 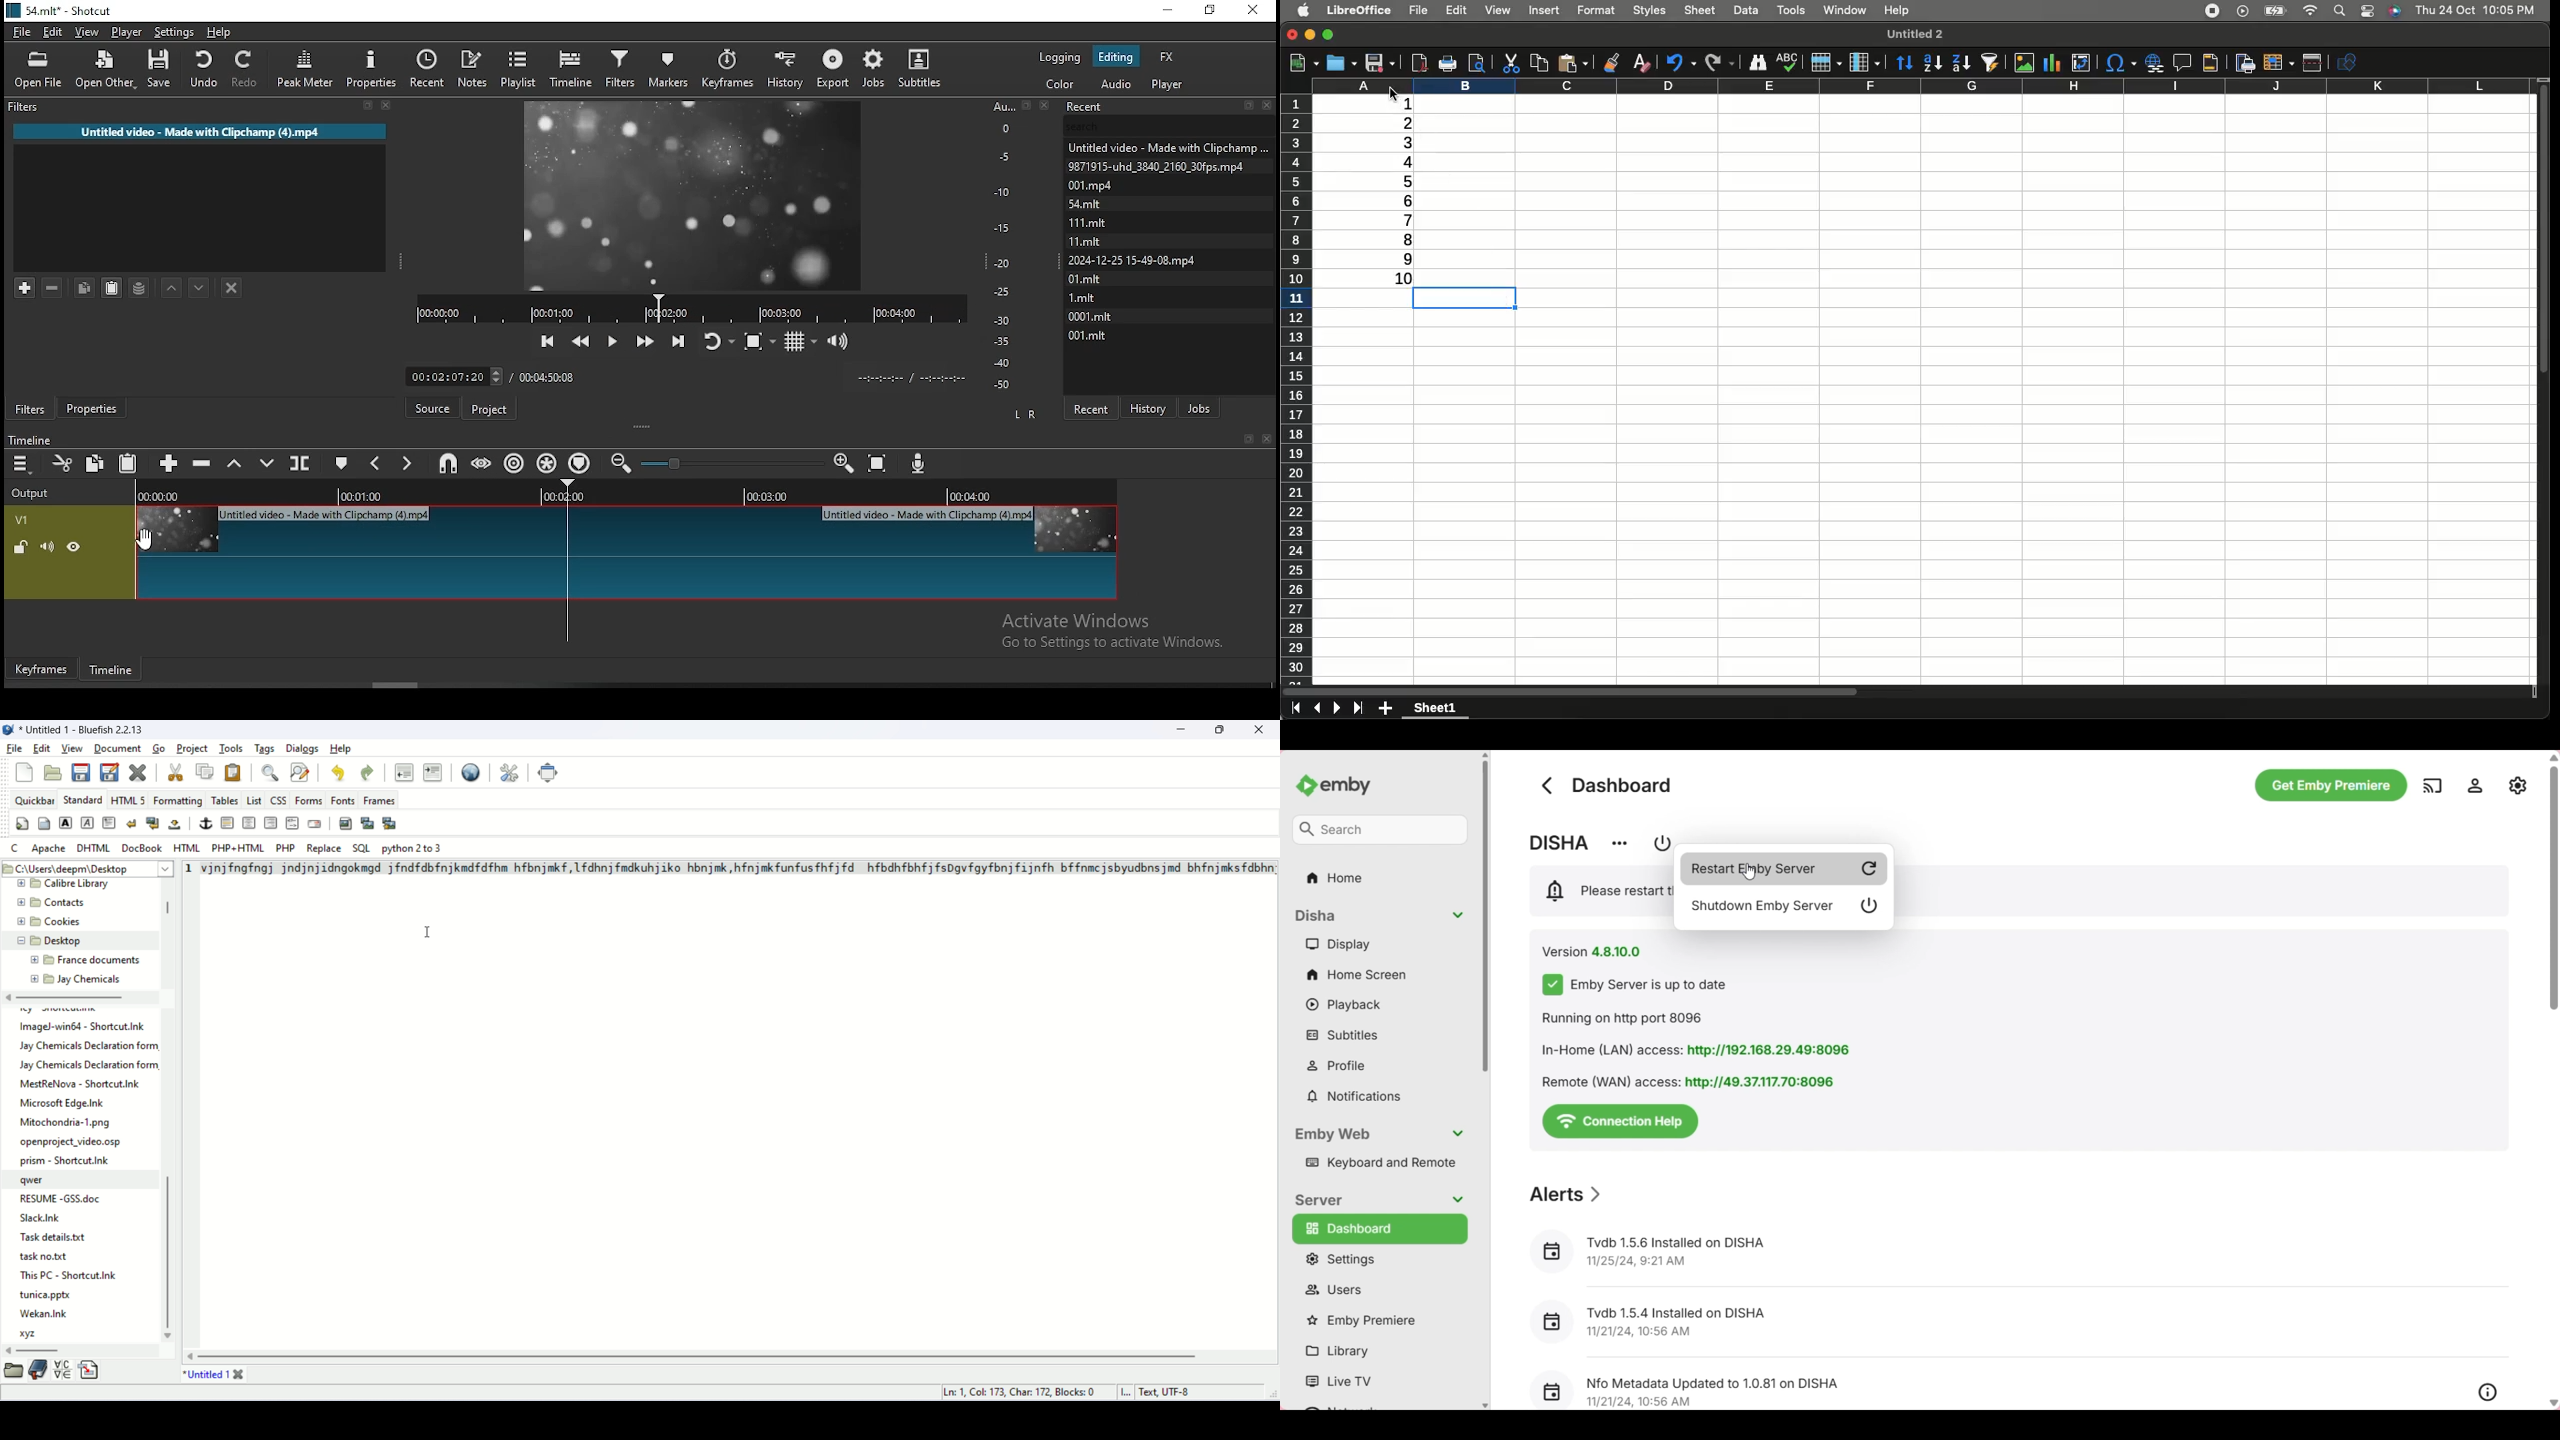 What do you see at coordinates (1498, 10) in the screenshot?
I see `View` at bounding box center [1498, 10].